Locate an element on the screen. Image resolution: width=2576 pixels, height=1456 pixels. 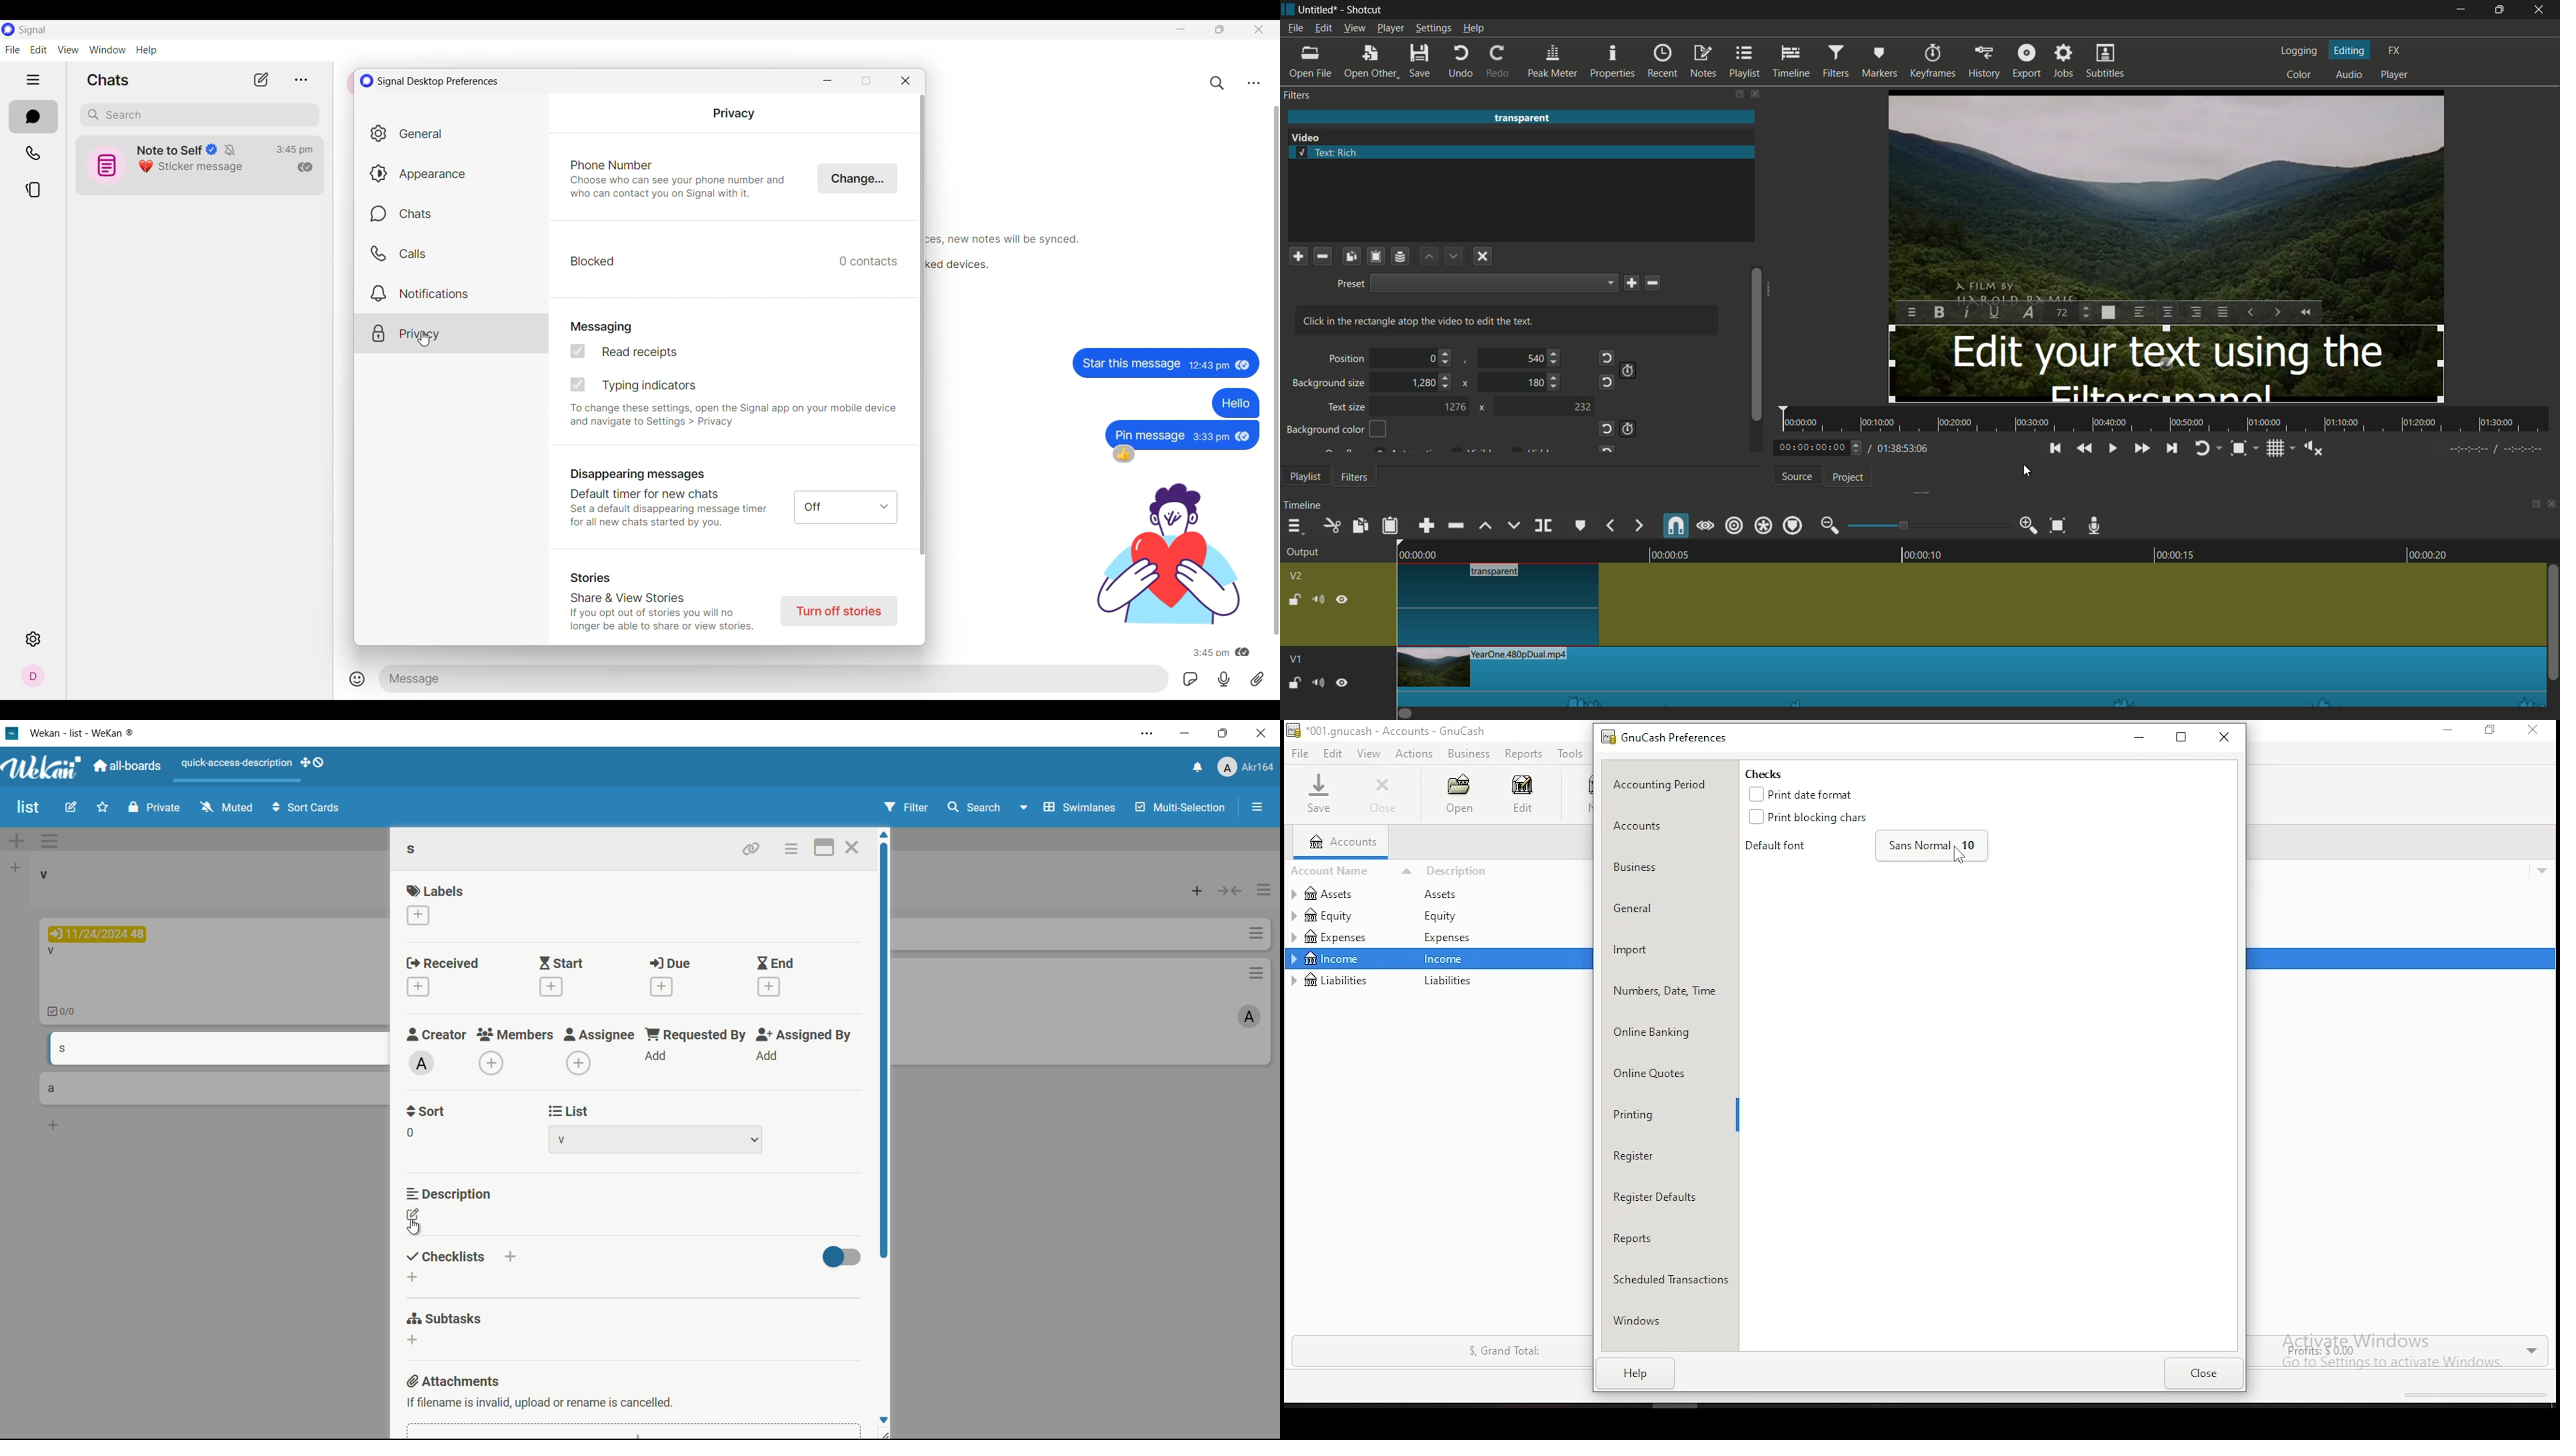
Calls is located at coordinates (33, 153).